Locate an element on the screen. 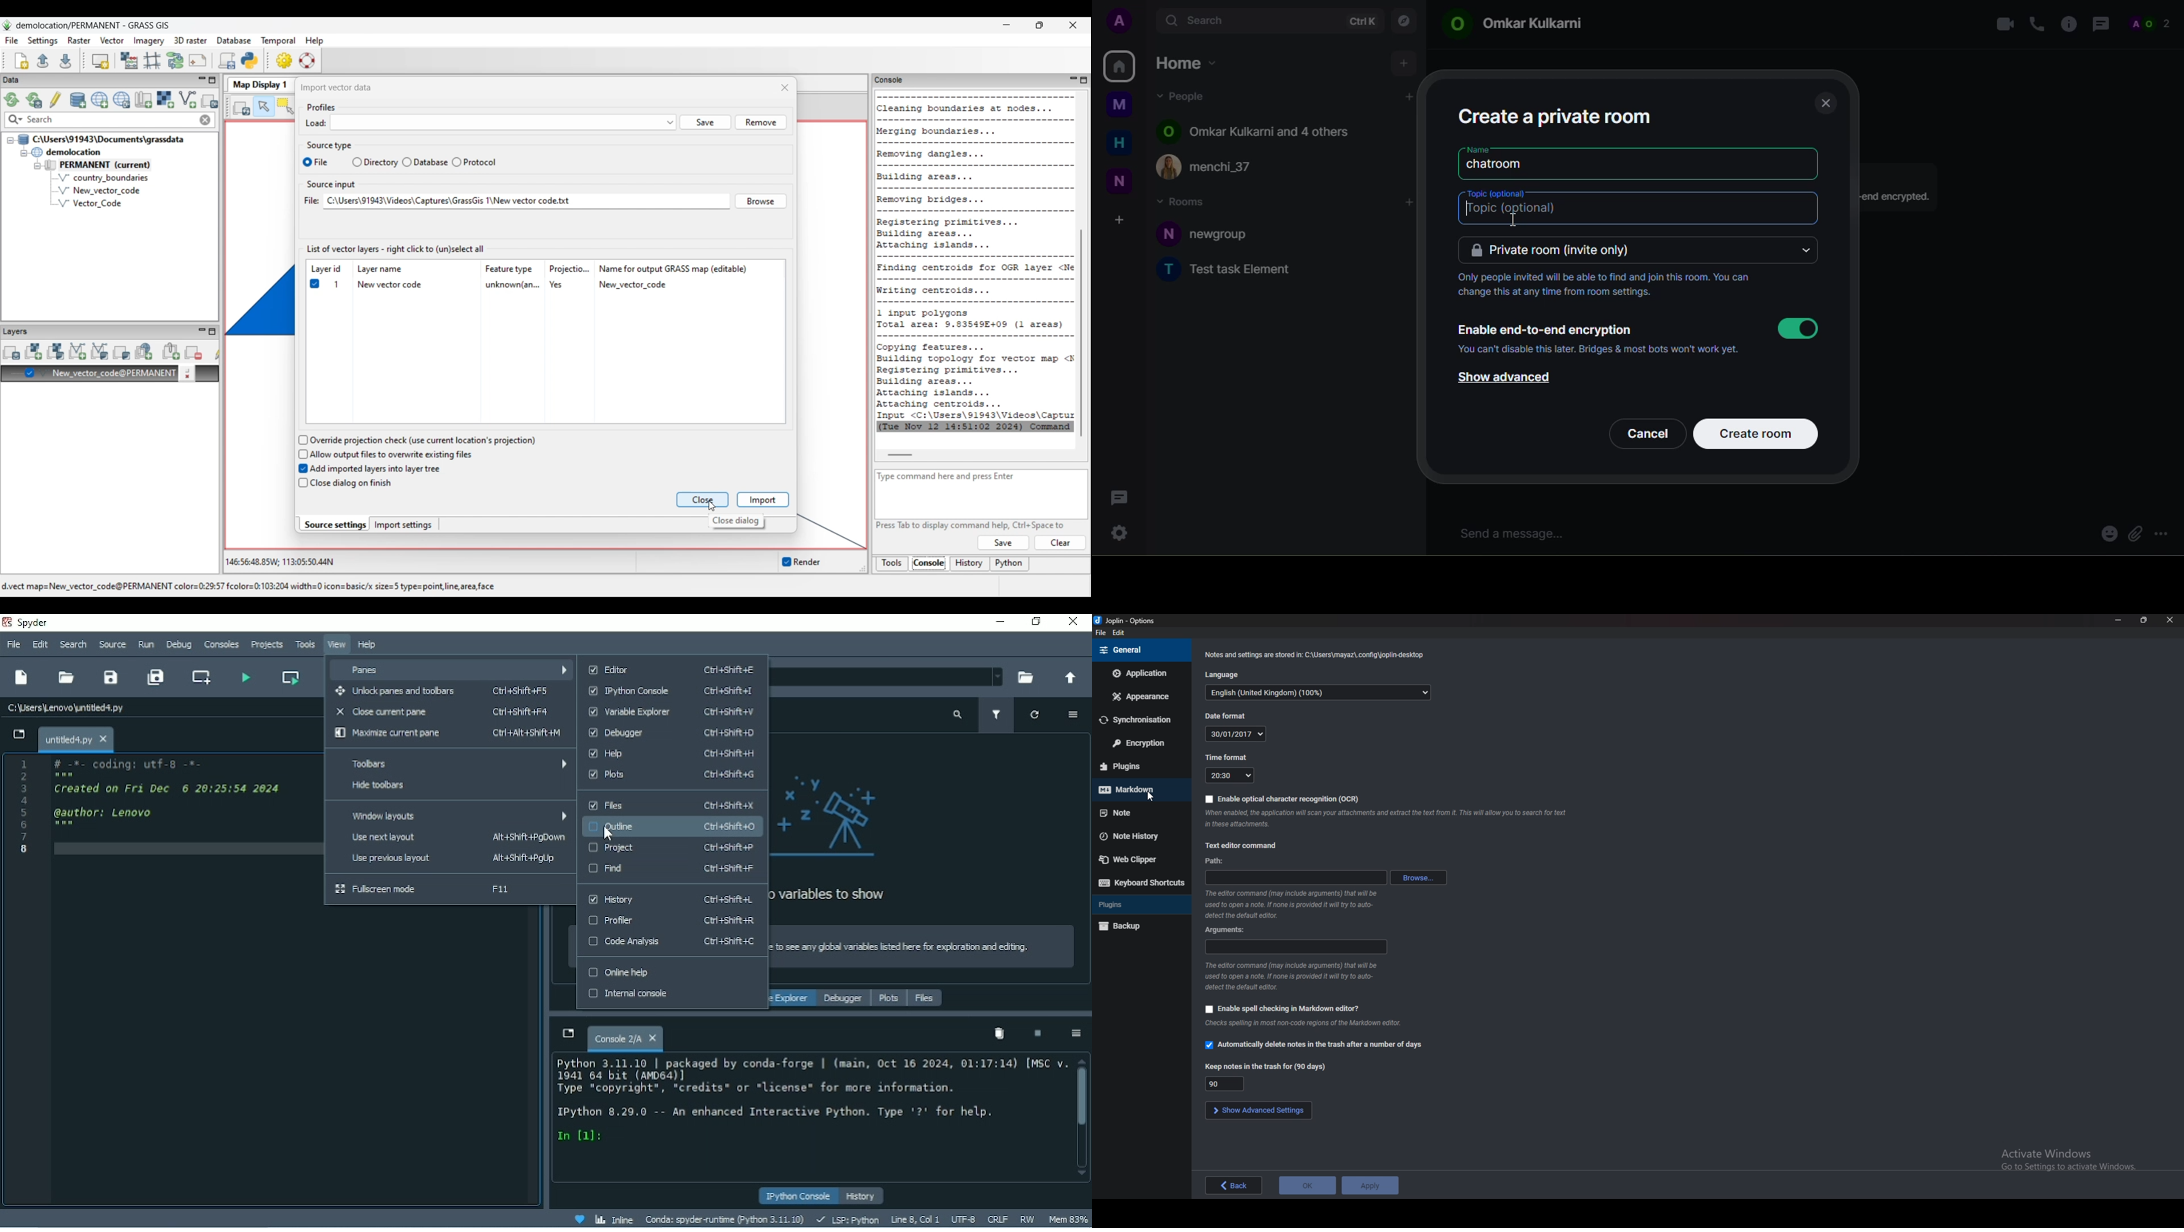 The image size is (2184, 1232). resize is located at coordinates (2143, 620).